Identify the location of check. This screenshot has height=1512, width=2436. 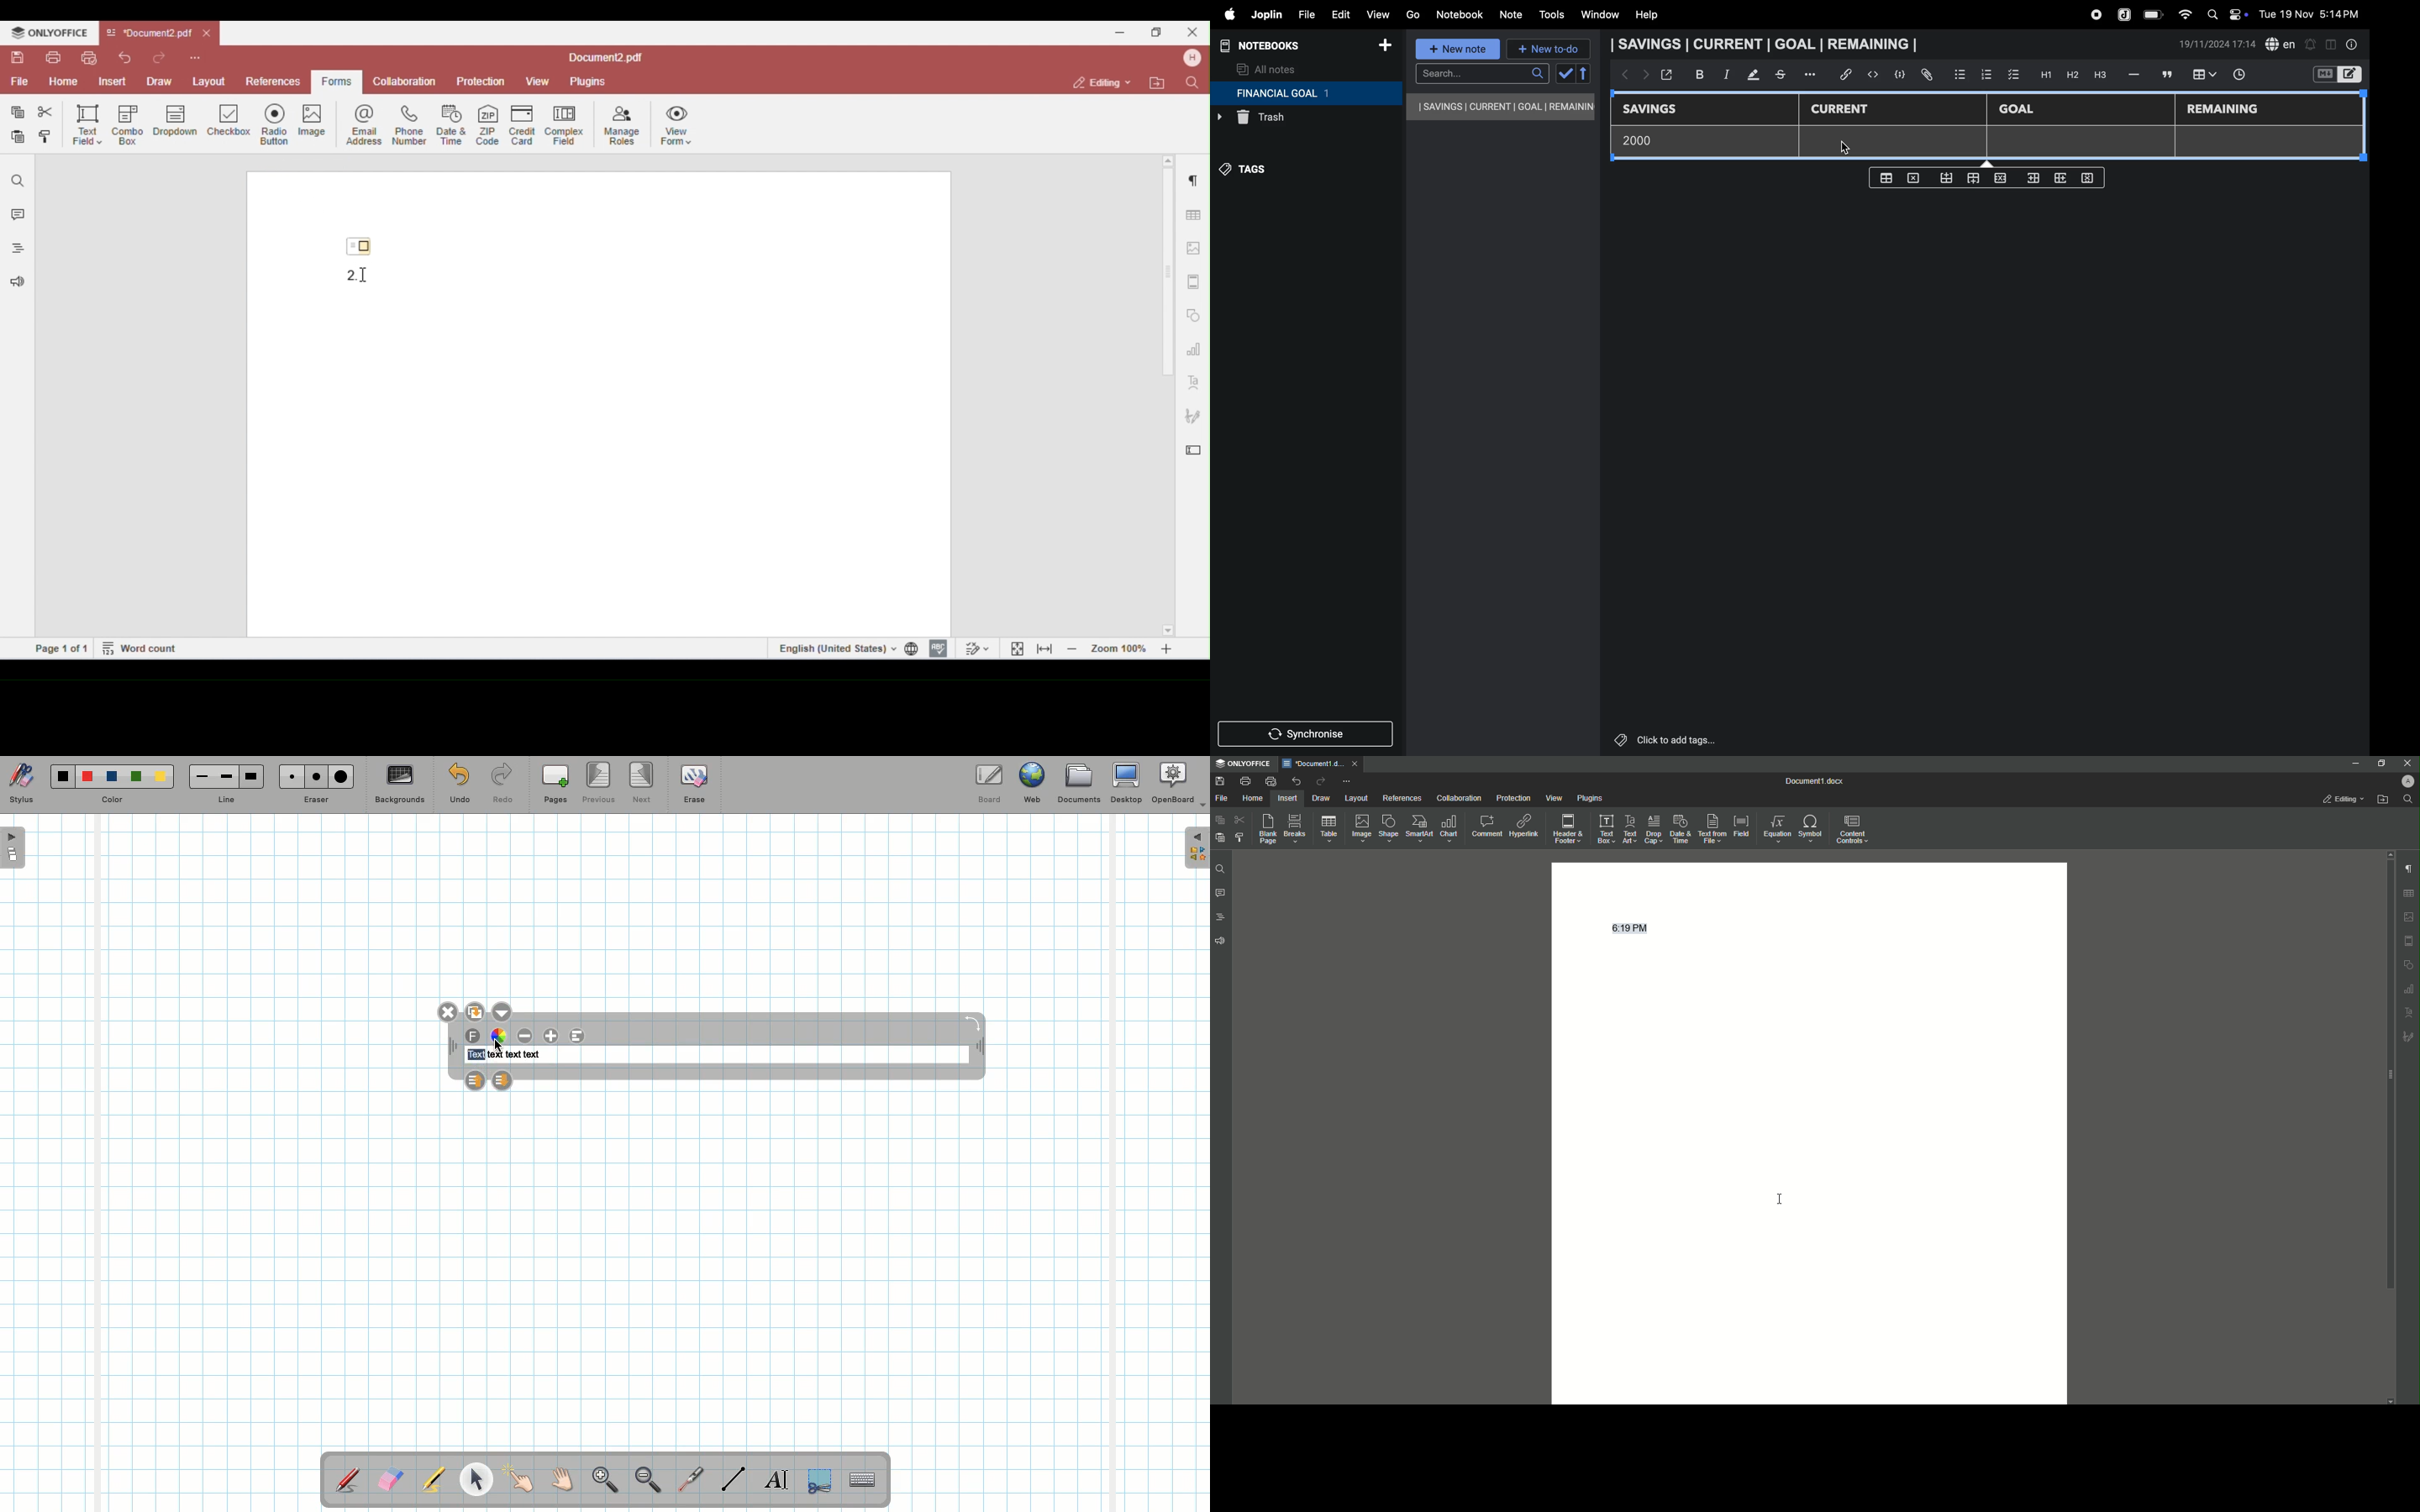
(1564, 74).